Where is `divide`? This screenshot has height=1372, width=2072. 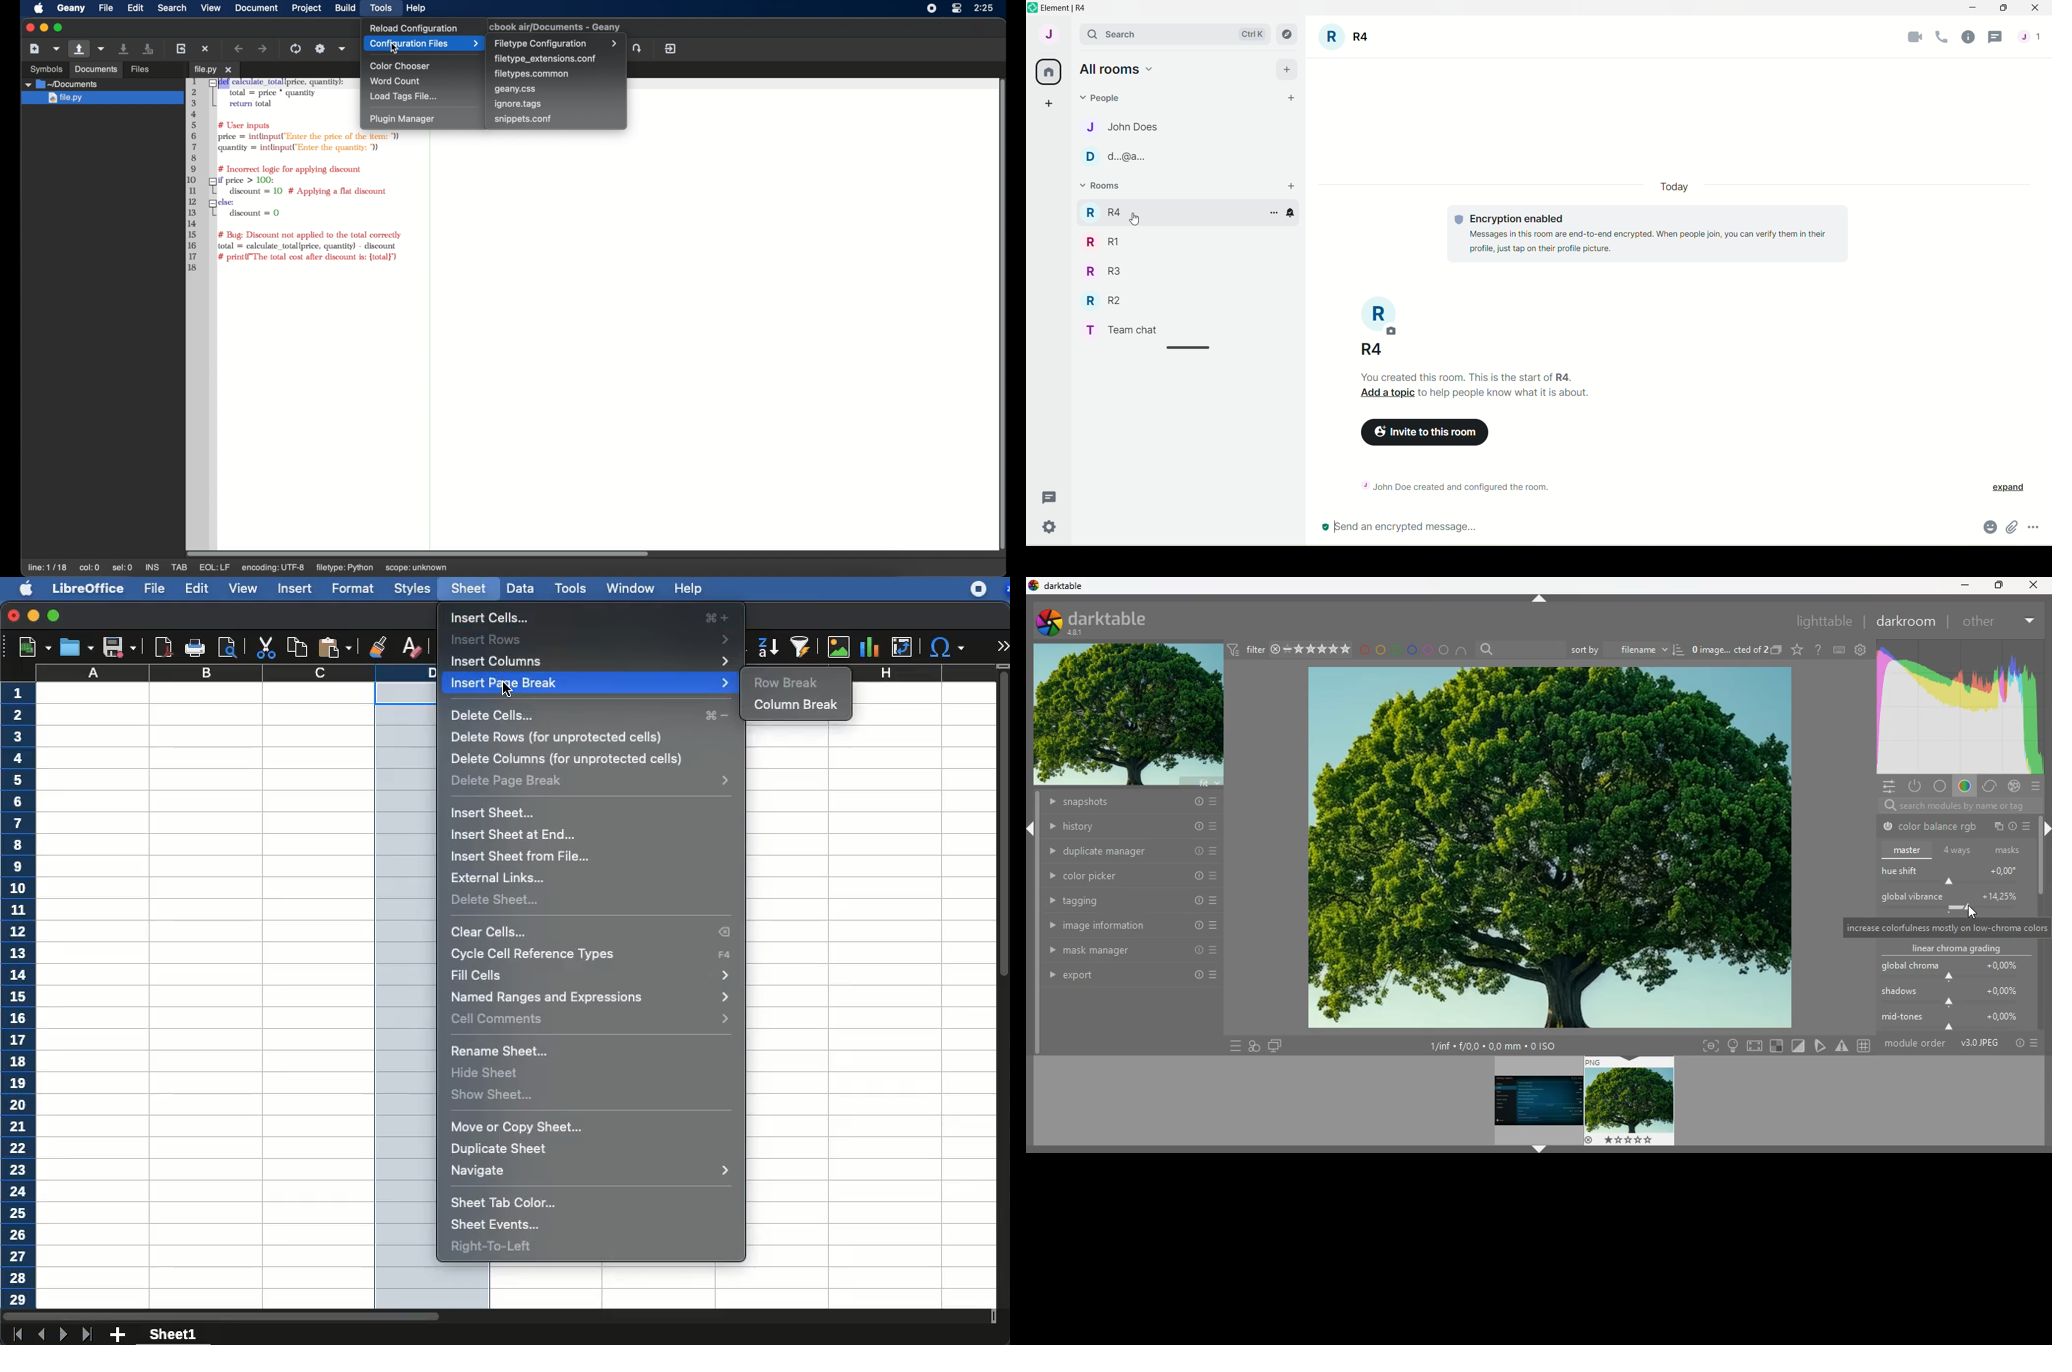 divide is located at coordinates (1800, 1046).